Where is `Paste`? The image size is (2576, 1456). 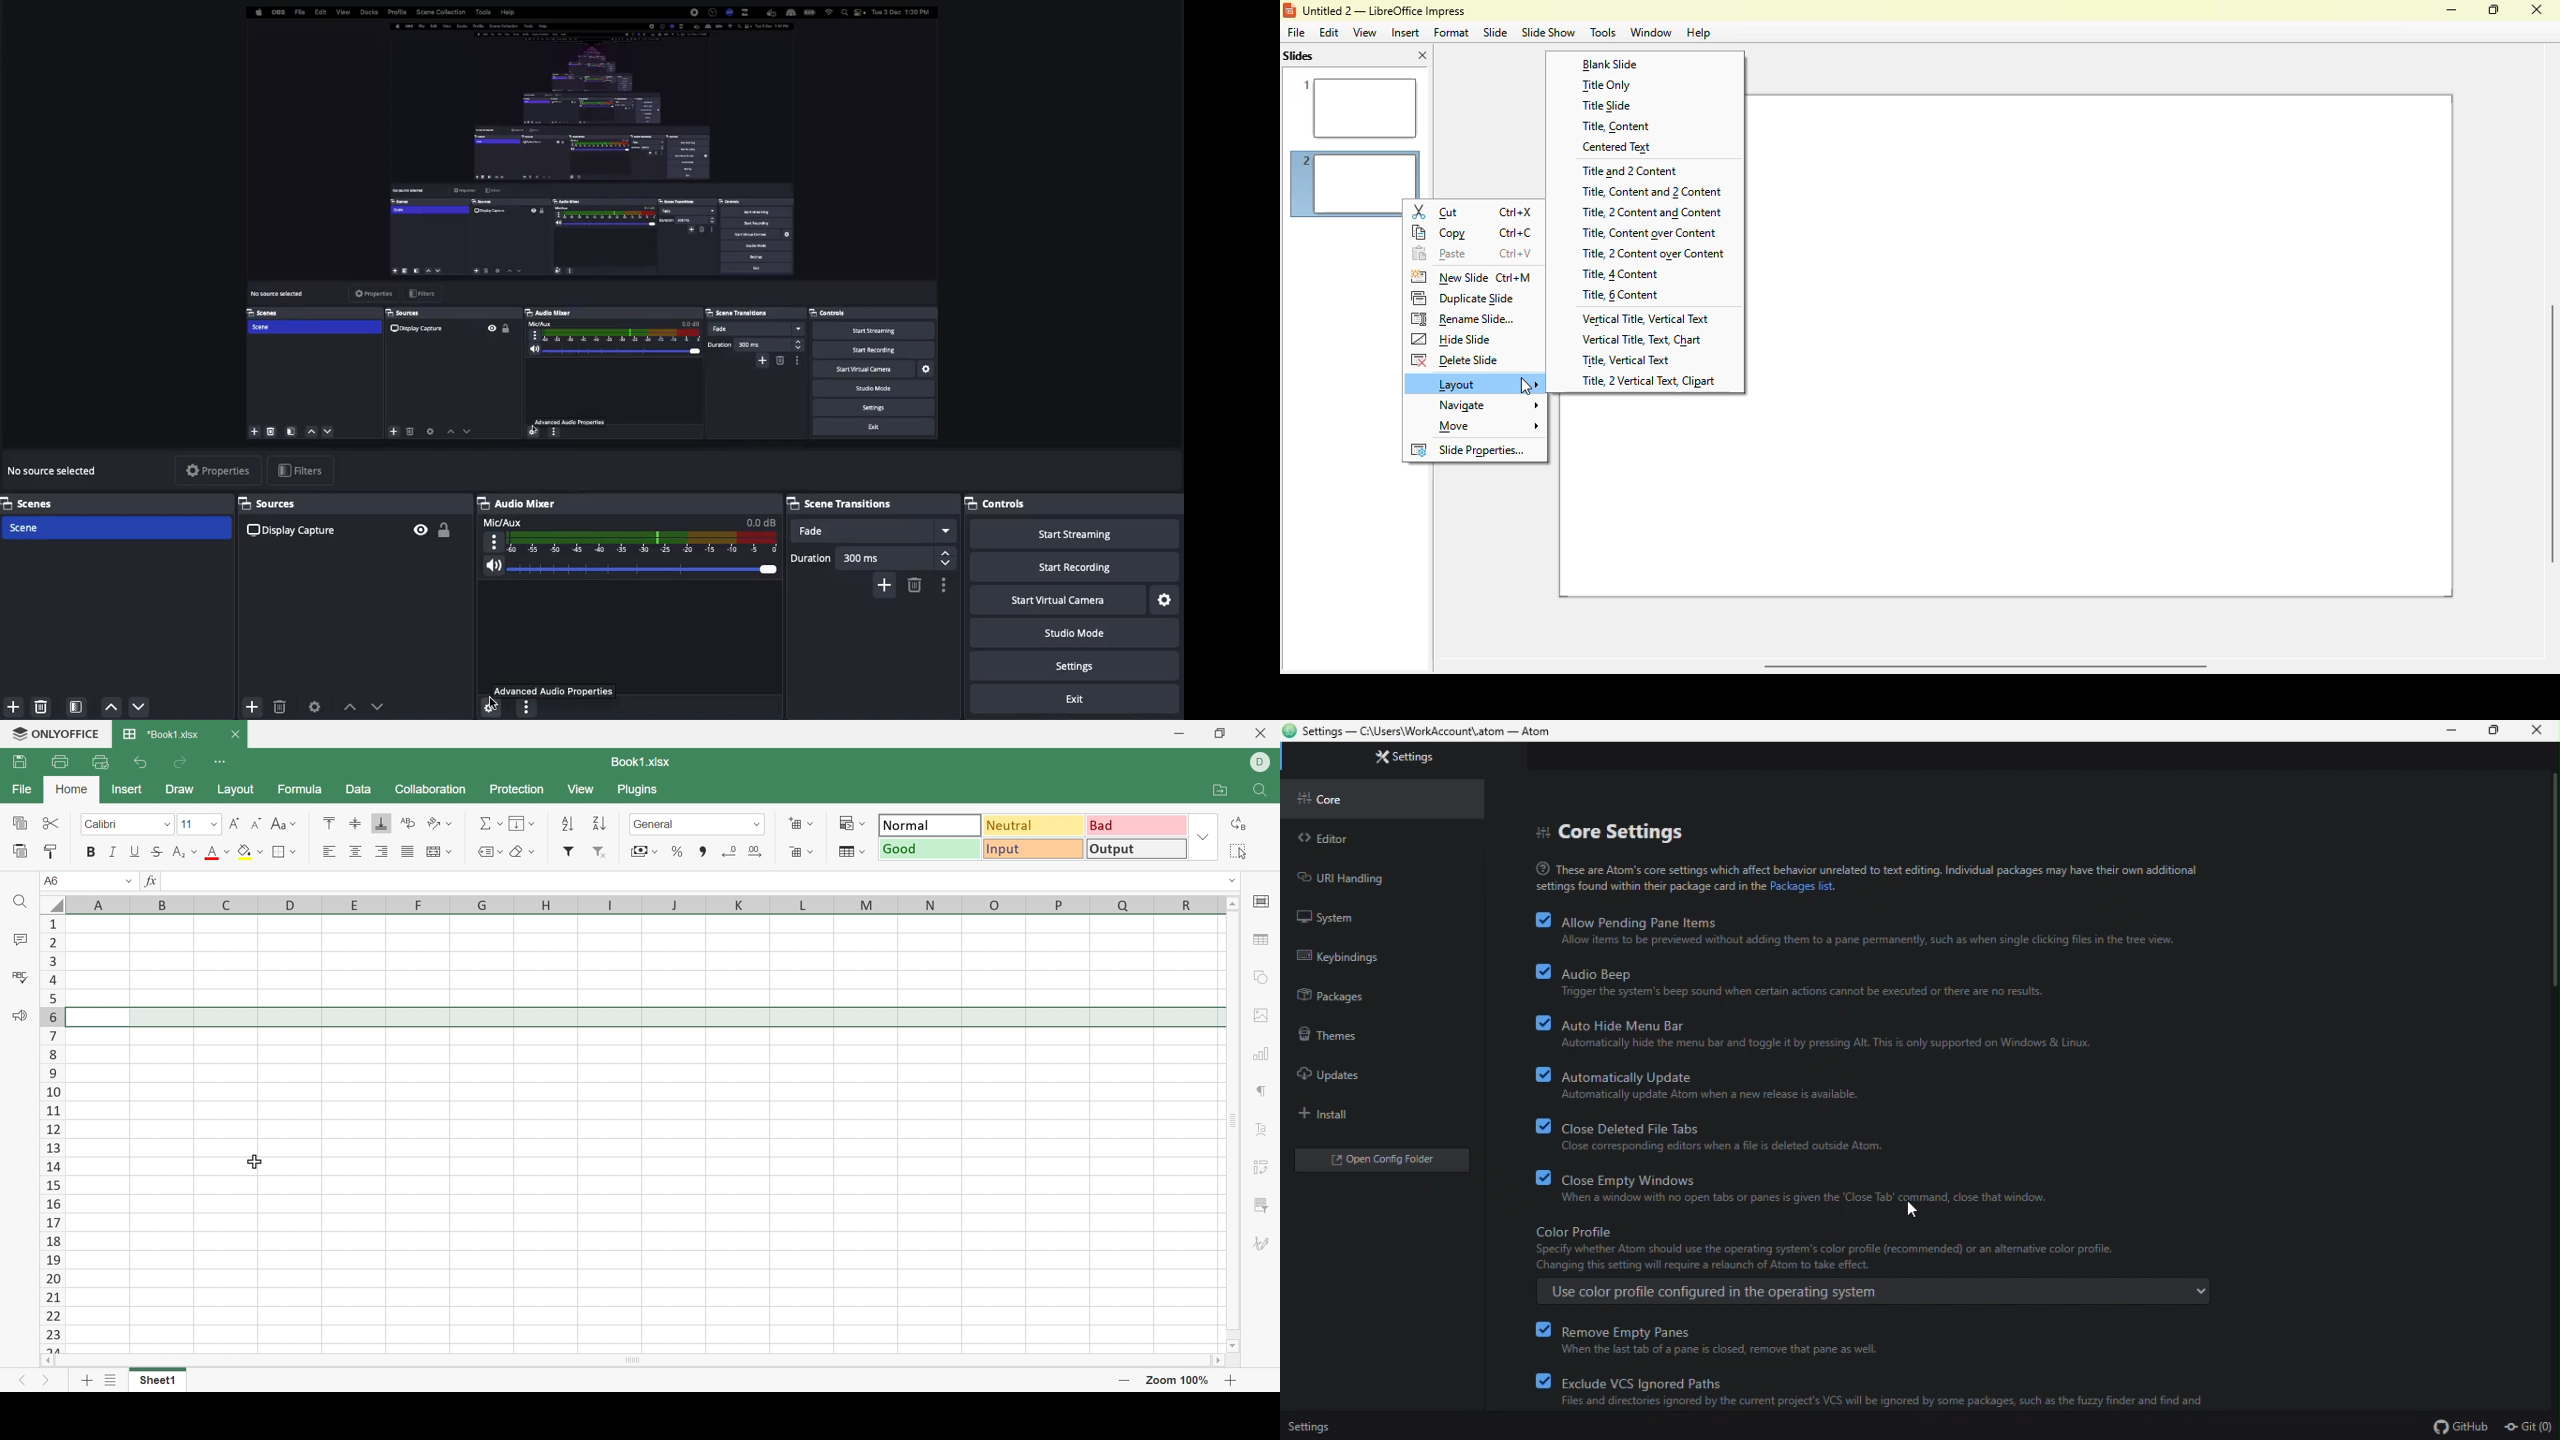 Paste is located at coordinates (21, 851).